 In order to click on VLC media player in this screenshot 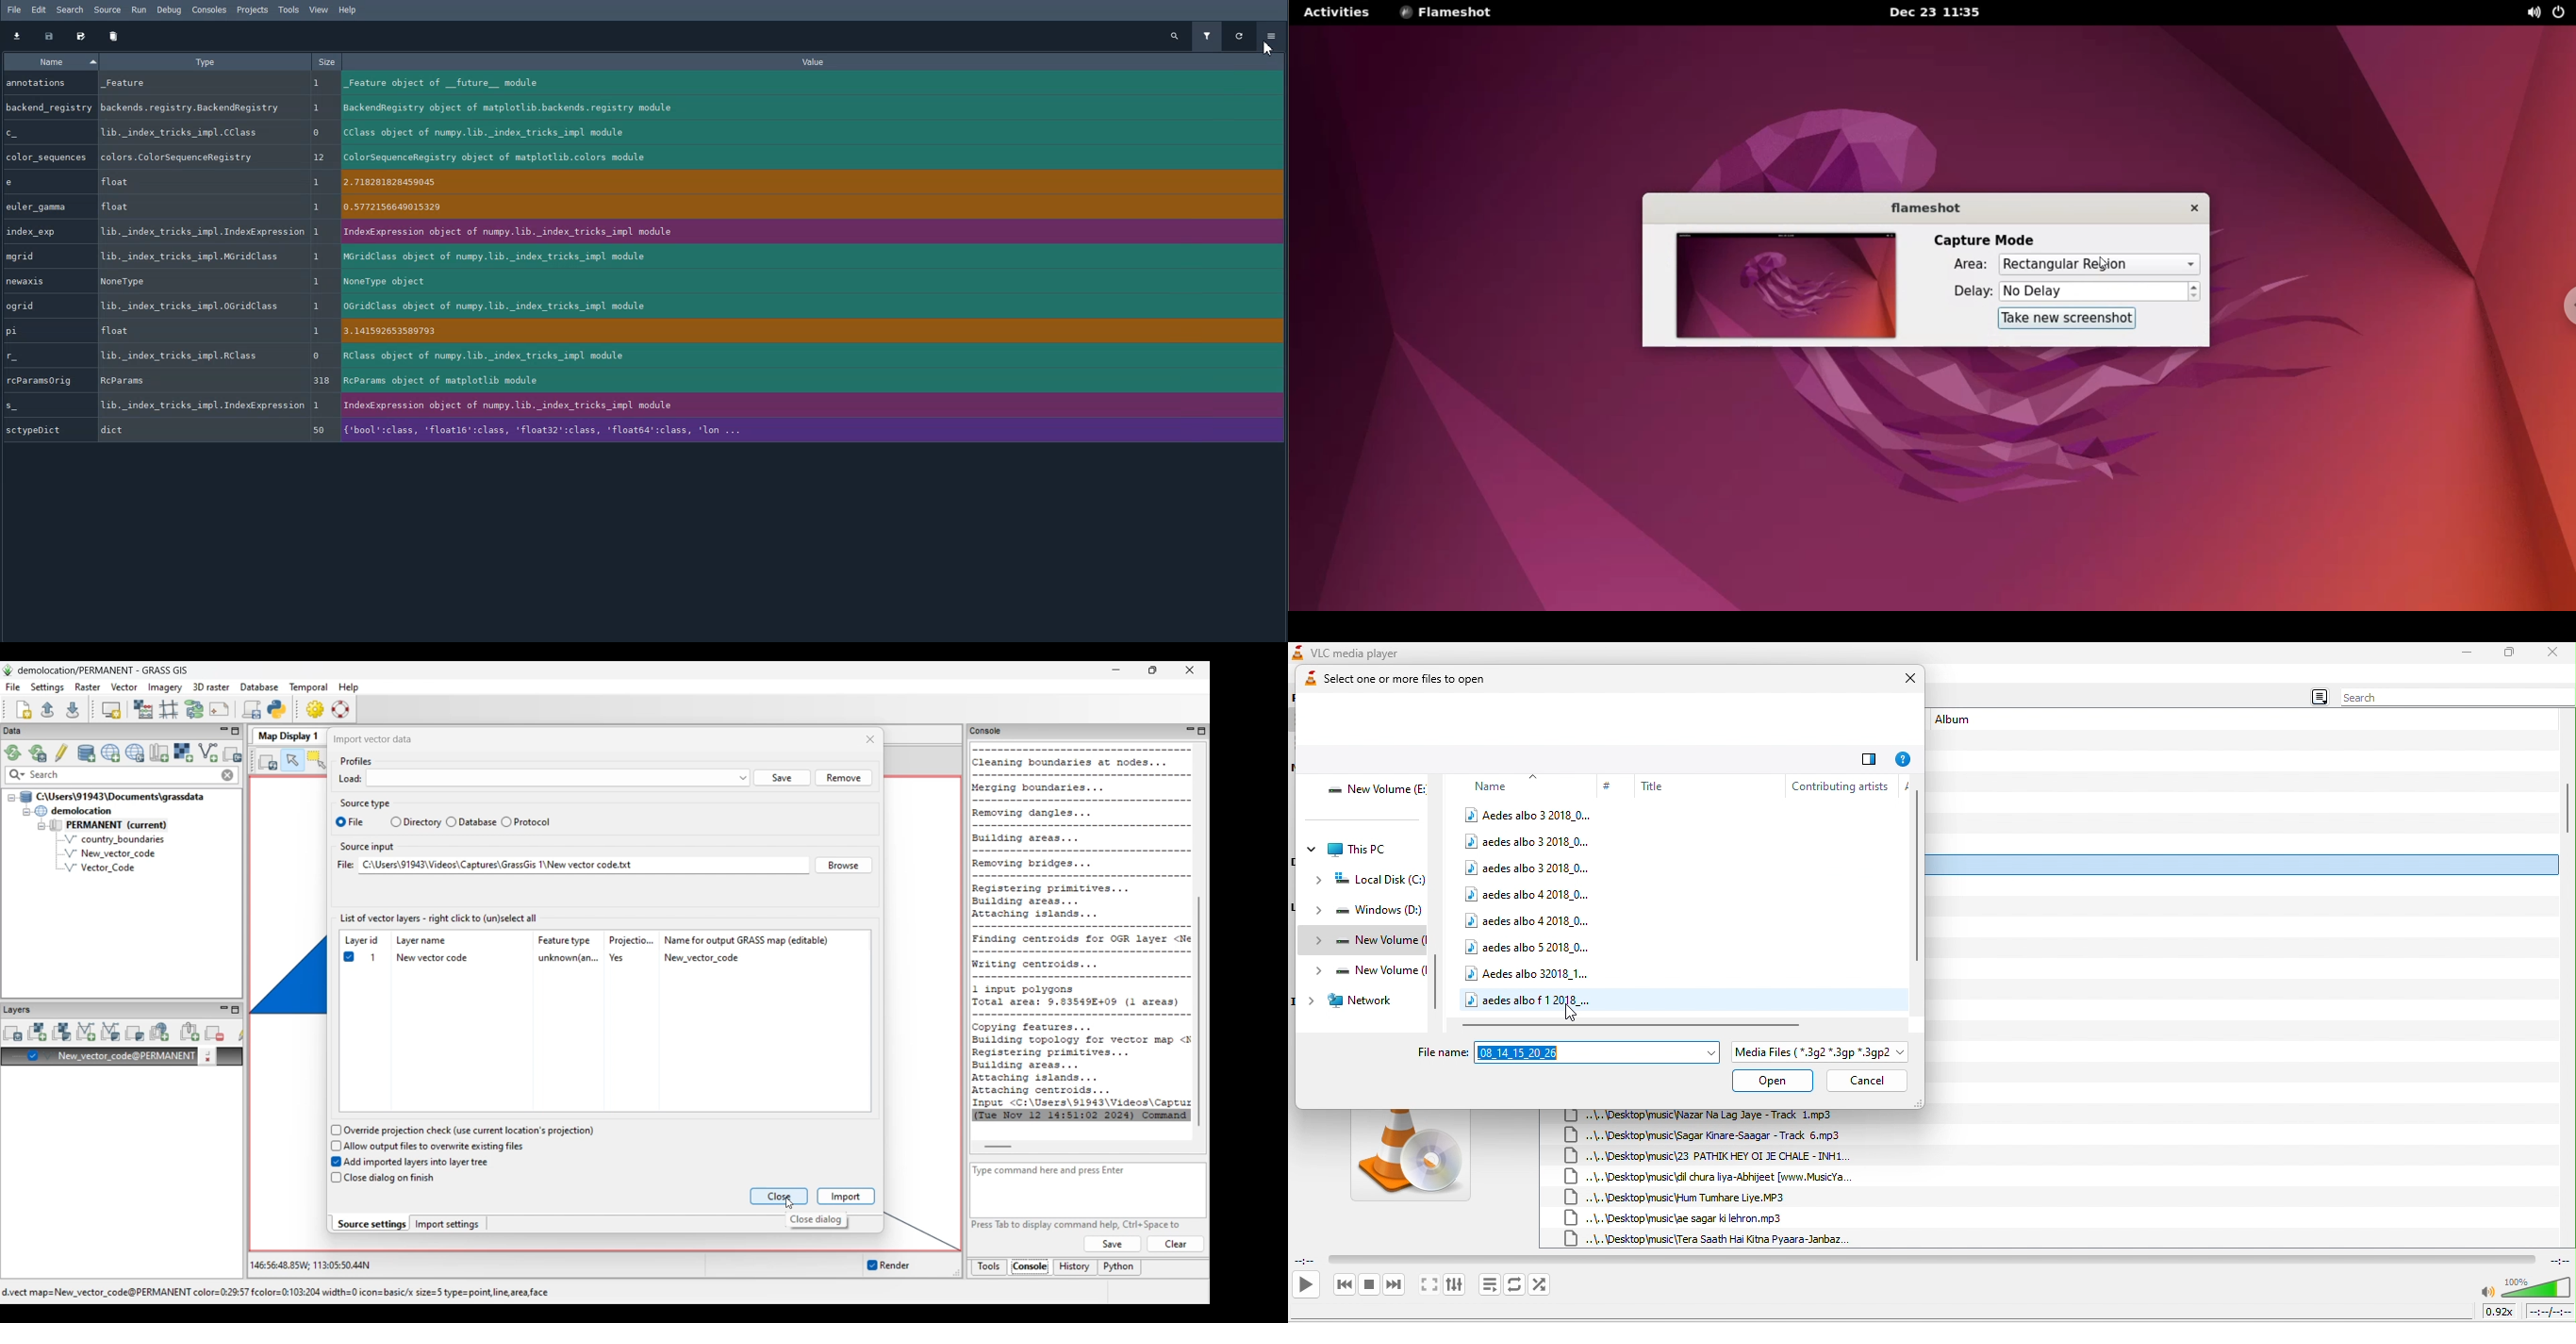, I will do `click(1367, 652)`.